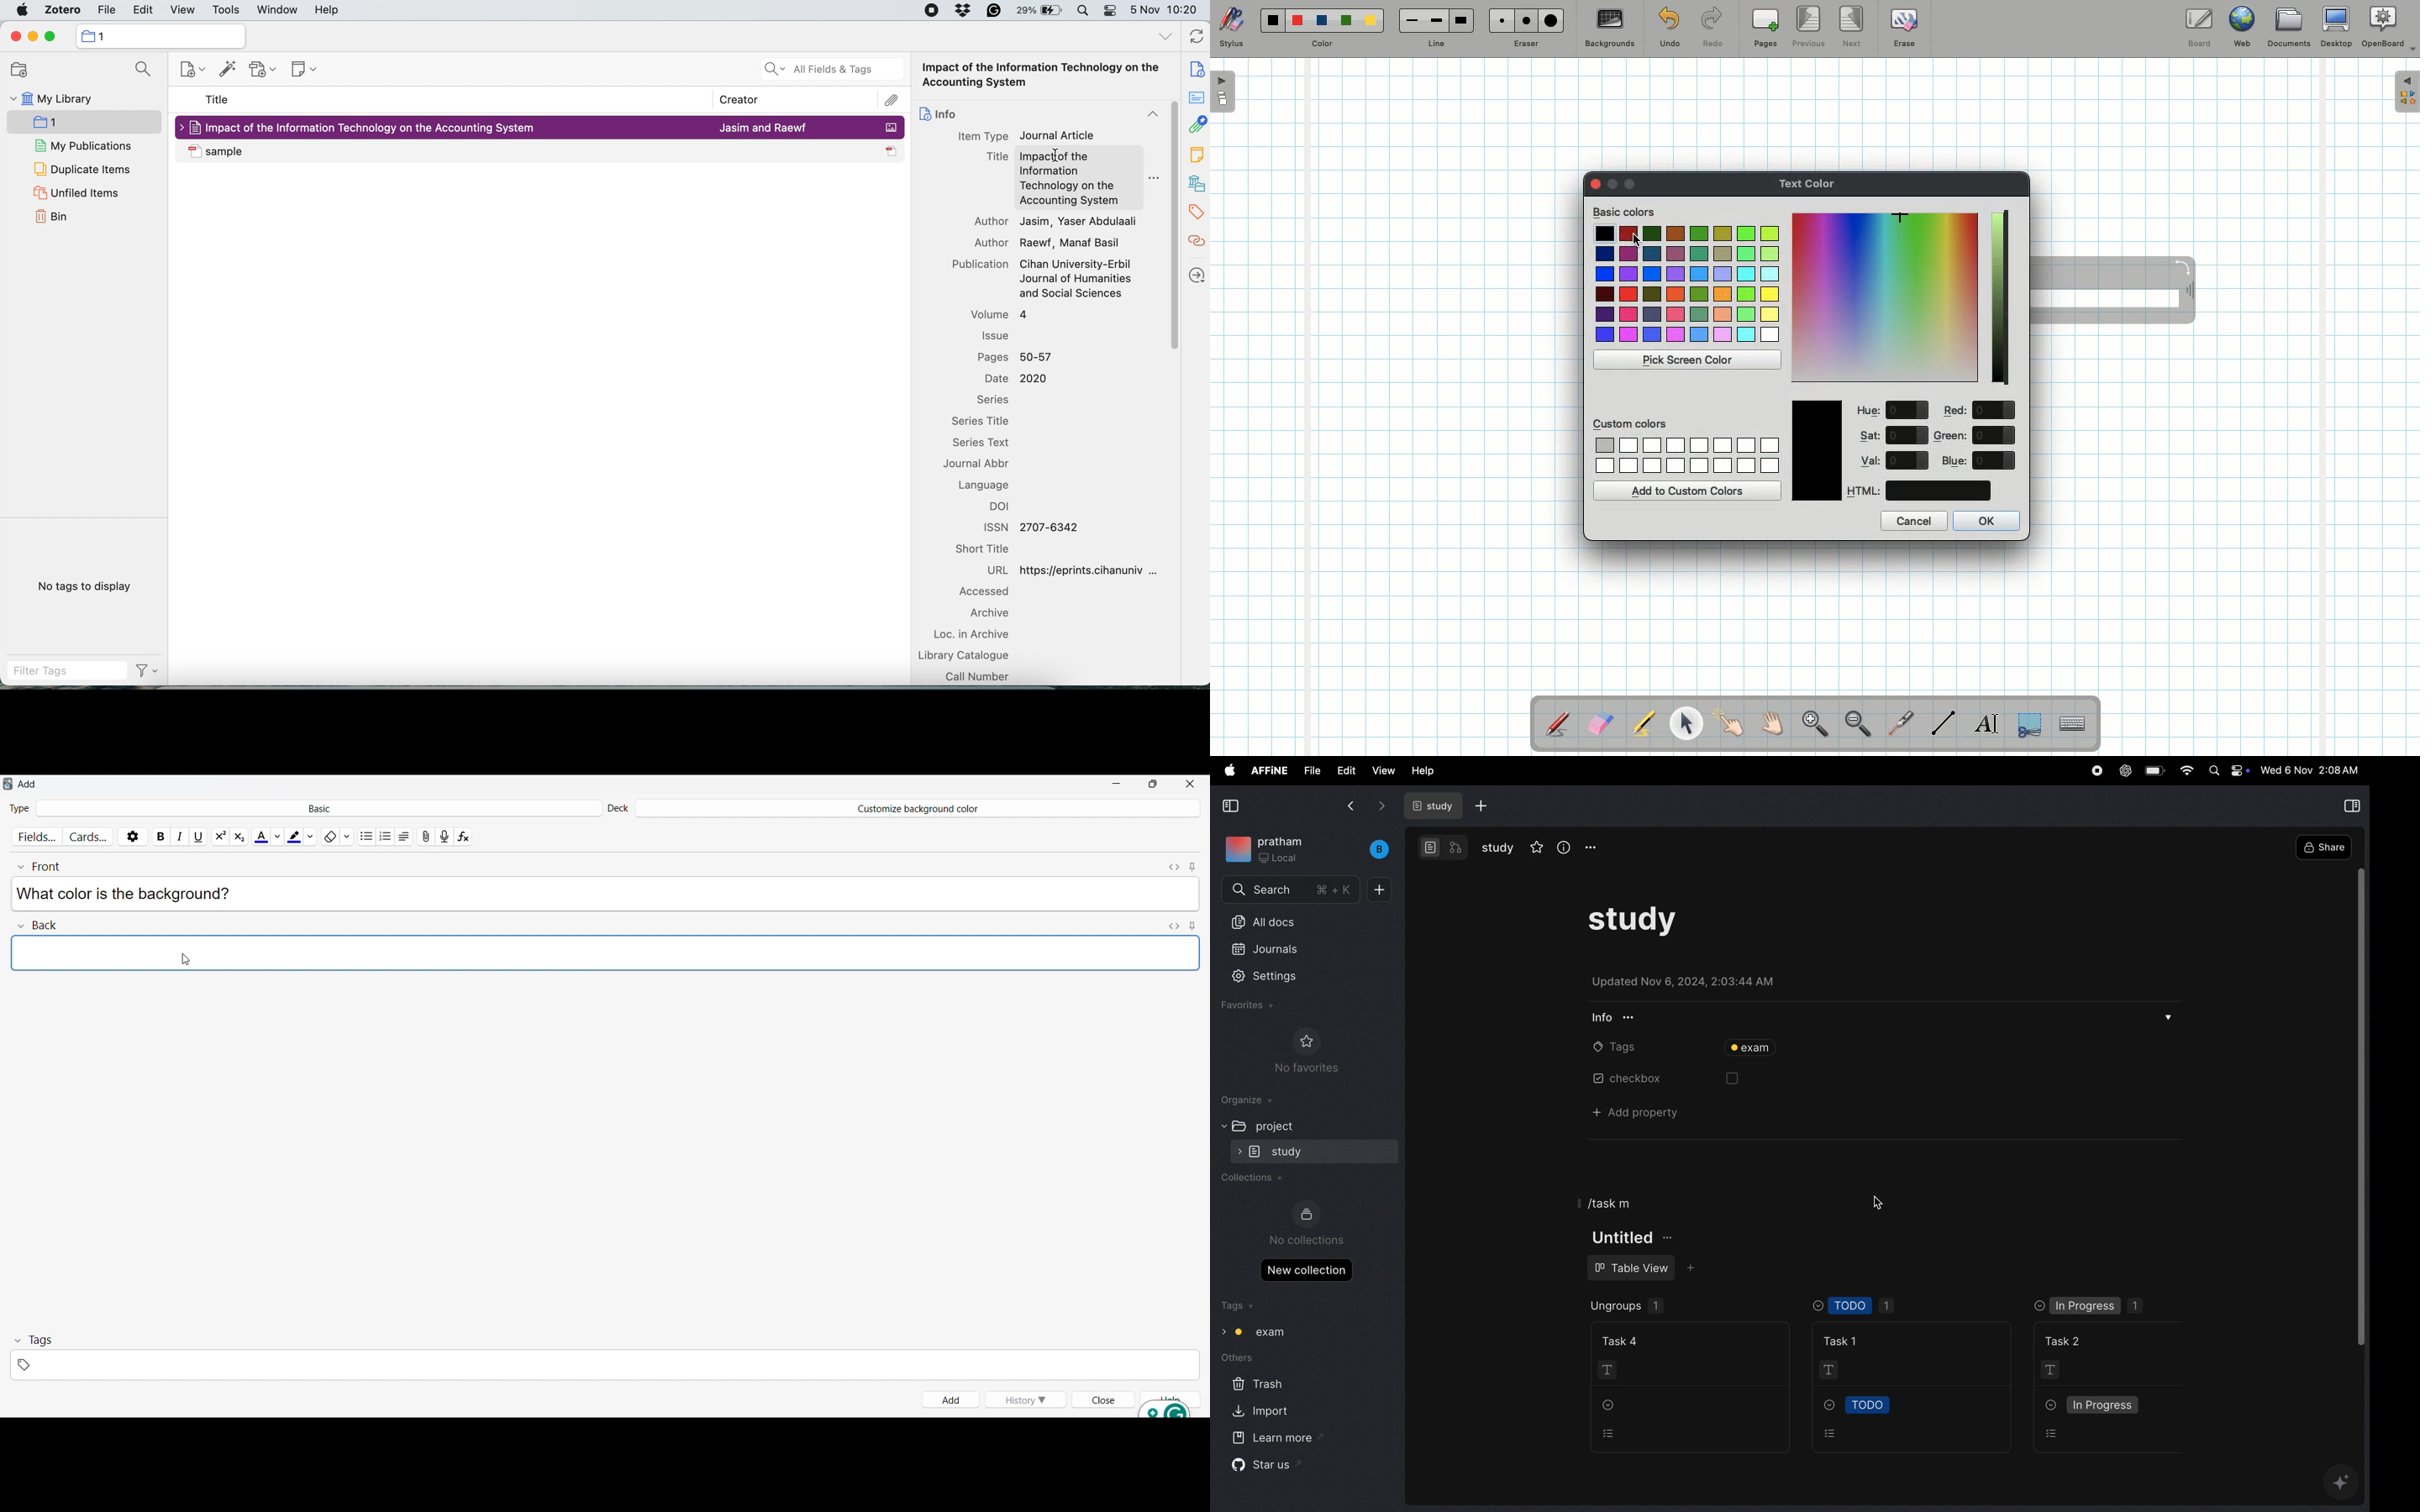 The width and height of the screenshot is (2436, 1512). I want to click on Toggle HTML editor, so click(1175, 865).